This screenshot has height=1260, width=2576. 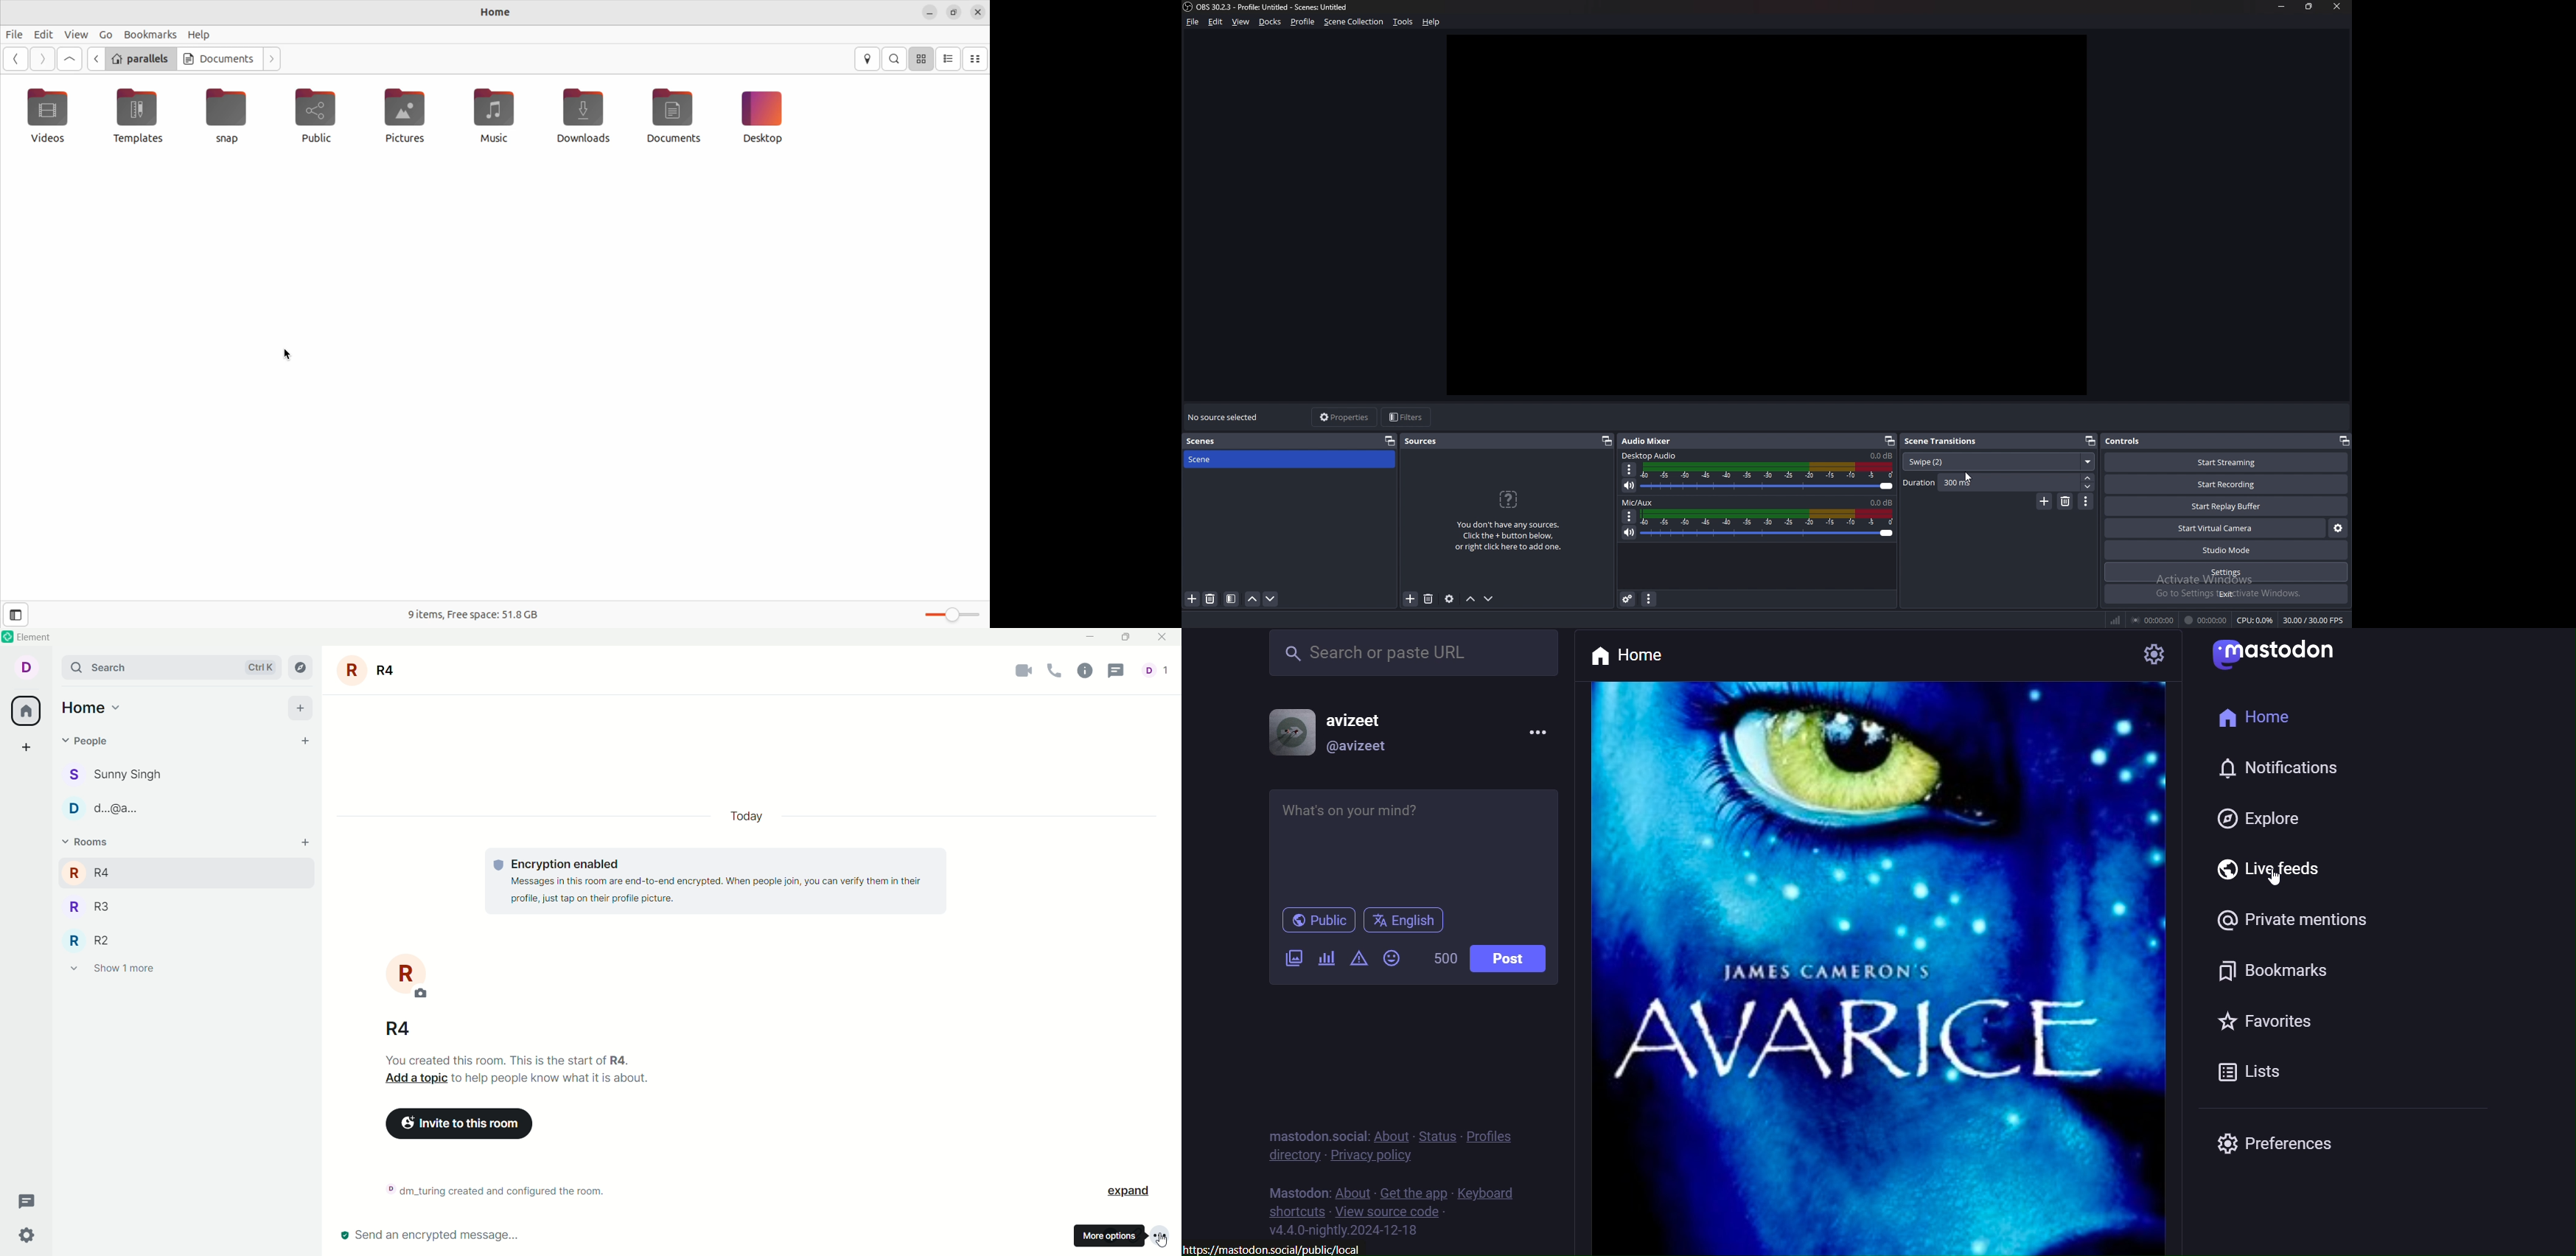 What do you see at coordinates (1628, 598) in the screenshot?
I see `advanced audio properties` at bounding box center [1628, 598].